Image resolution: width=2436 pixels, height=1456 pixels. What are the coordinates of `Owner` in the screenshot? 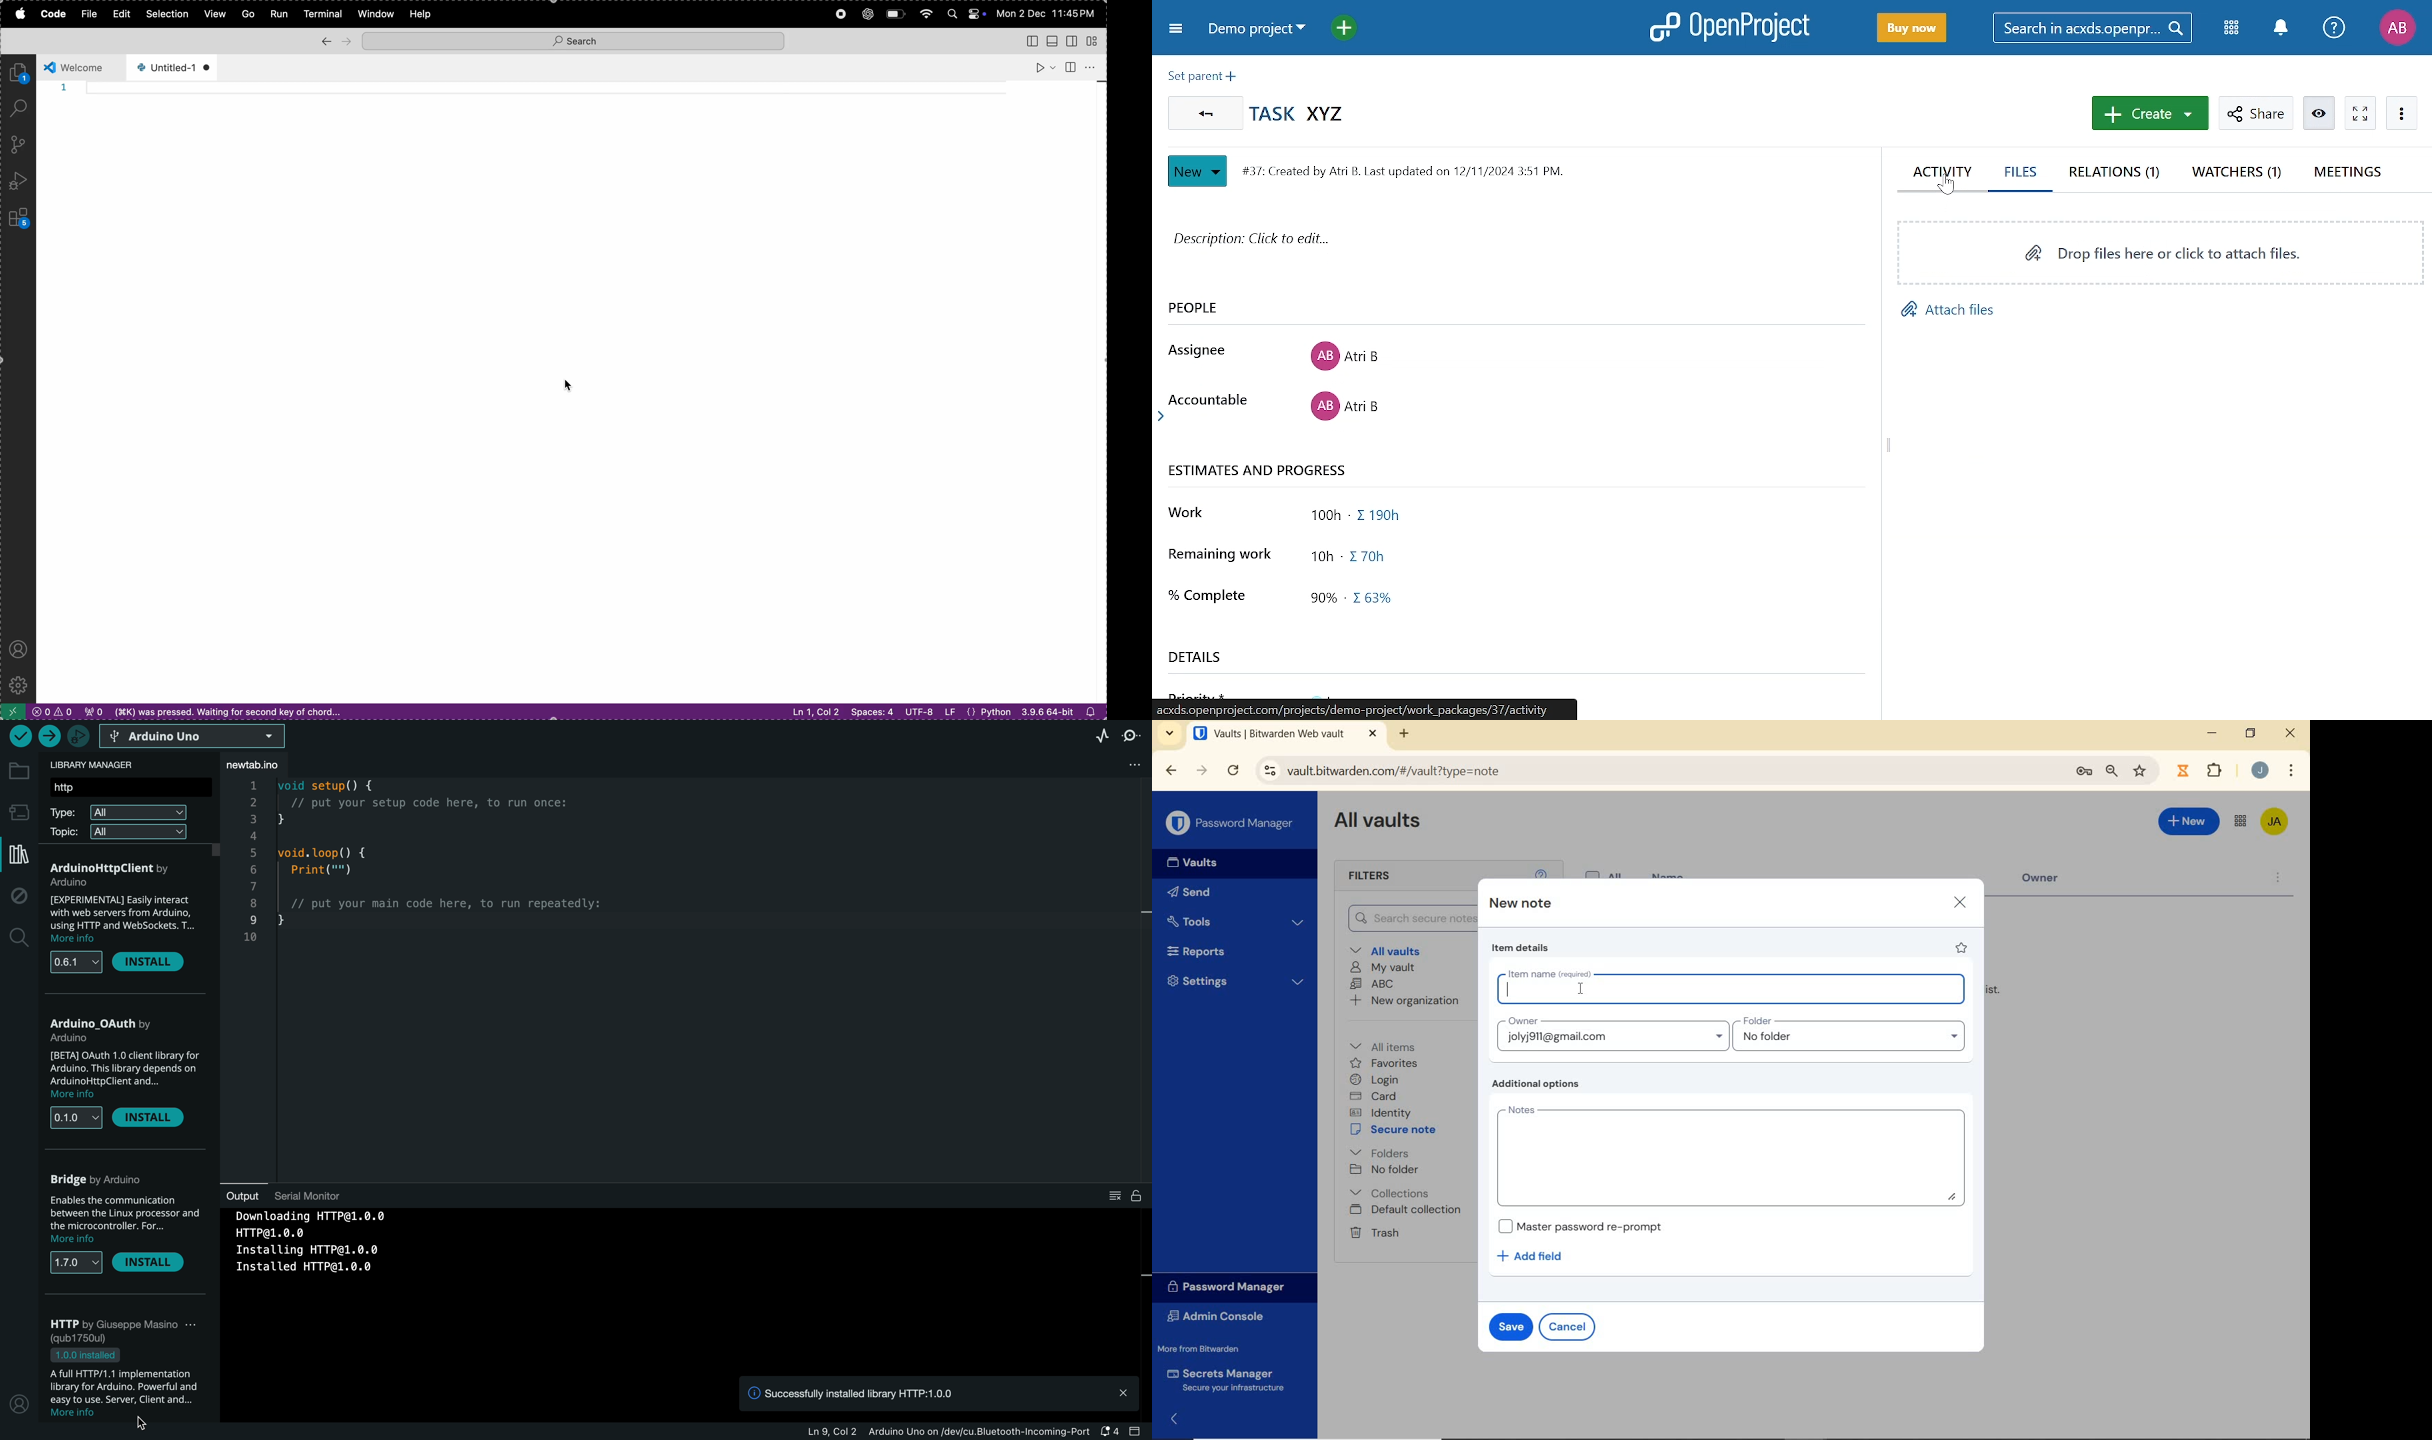 It's located at (1612, 1033).